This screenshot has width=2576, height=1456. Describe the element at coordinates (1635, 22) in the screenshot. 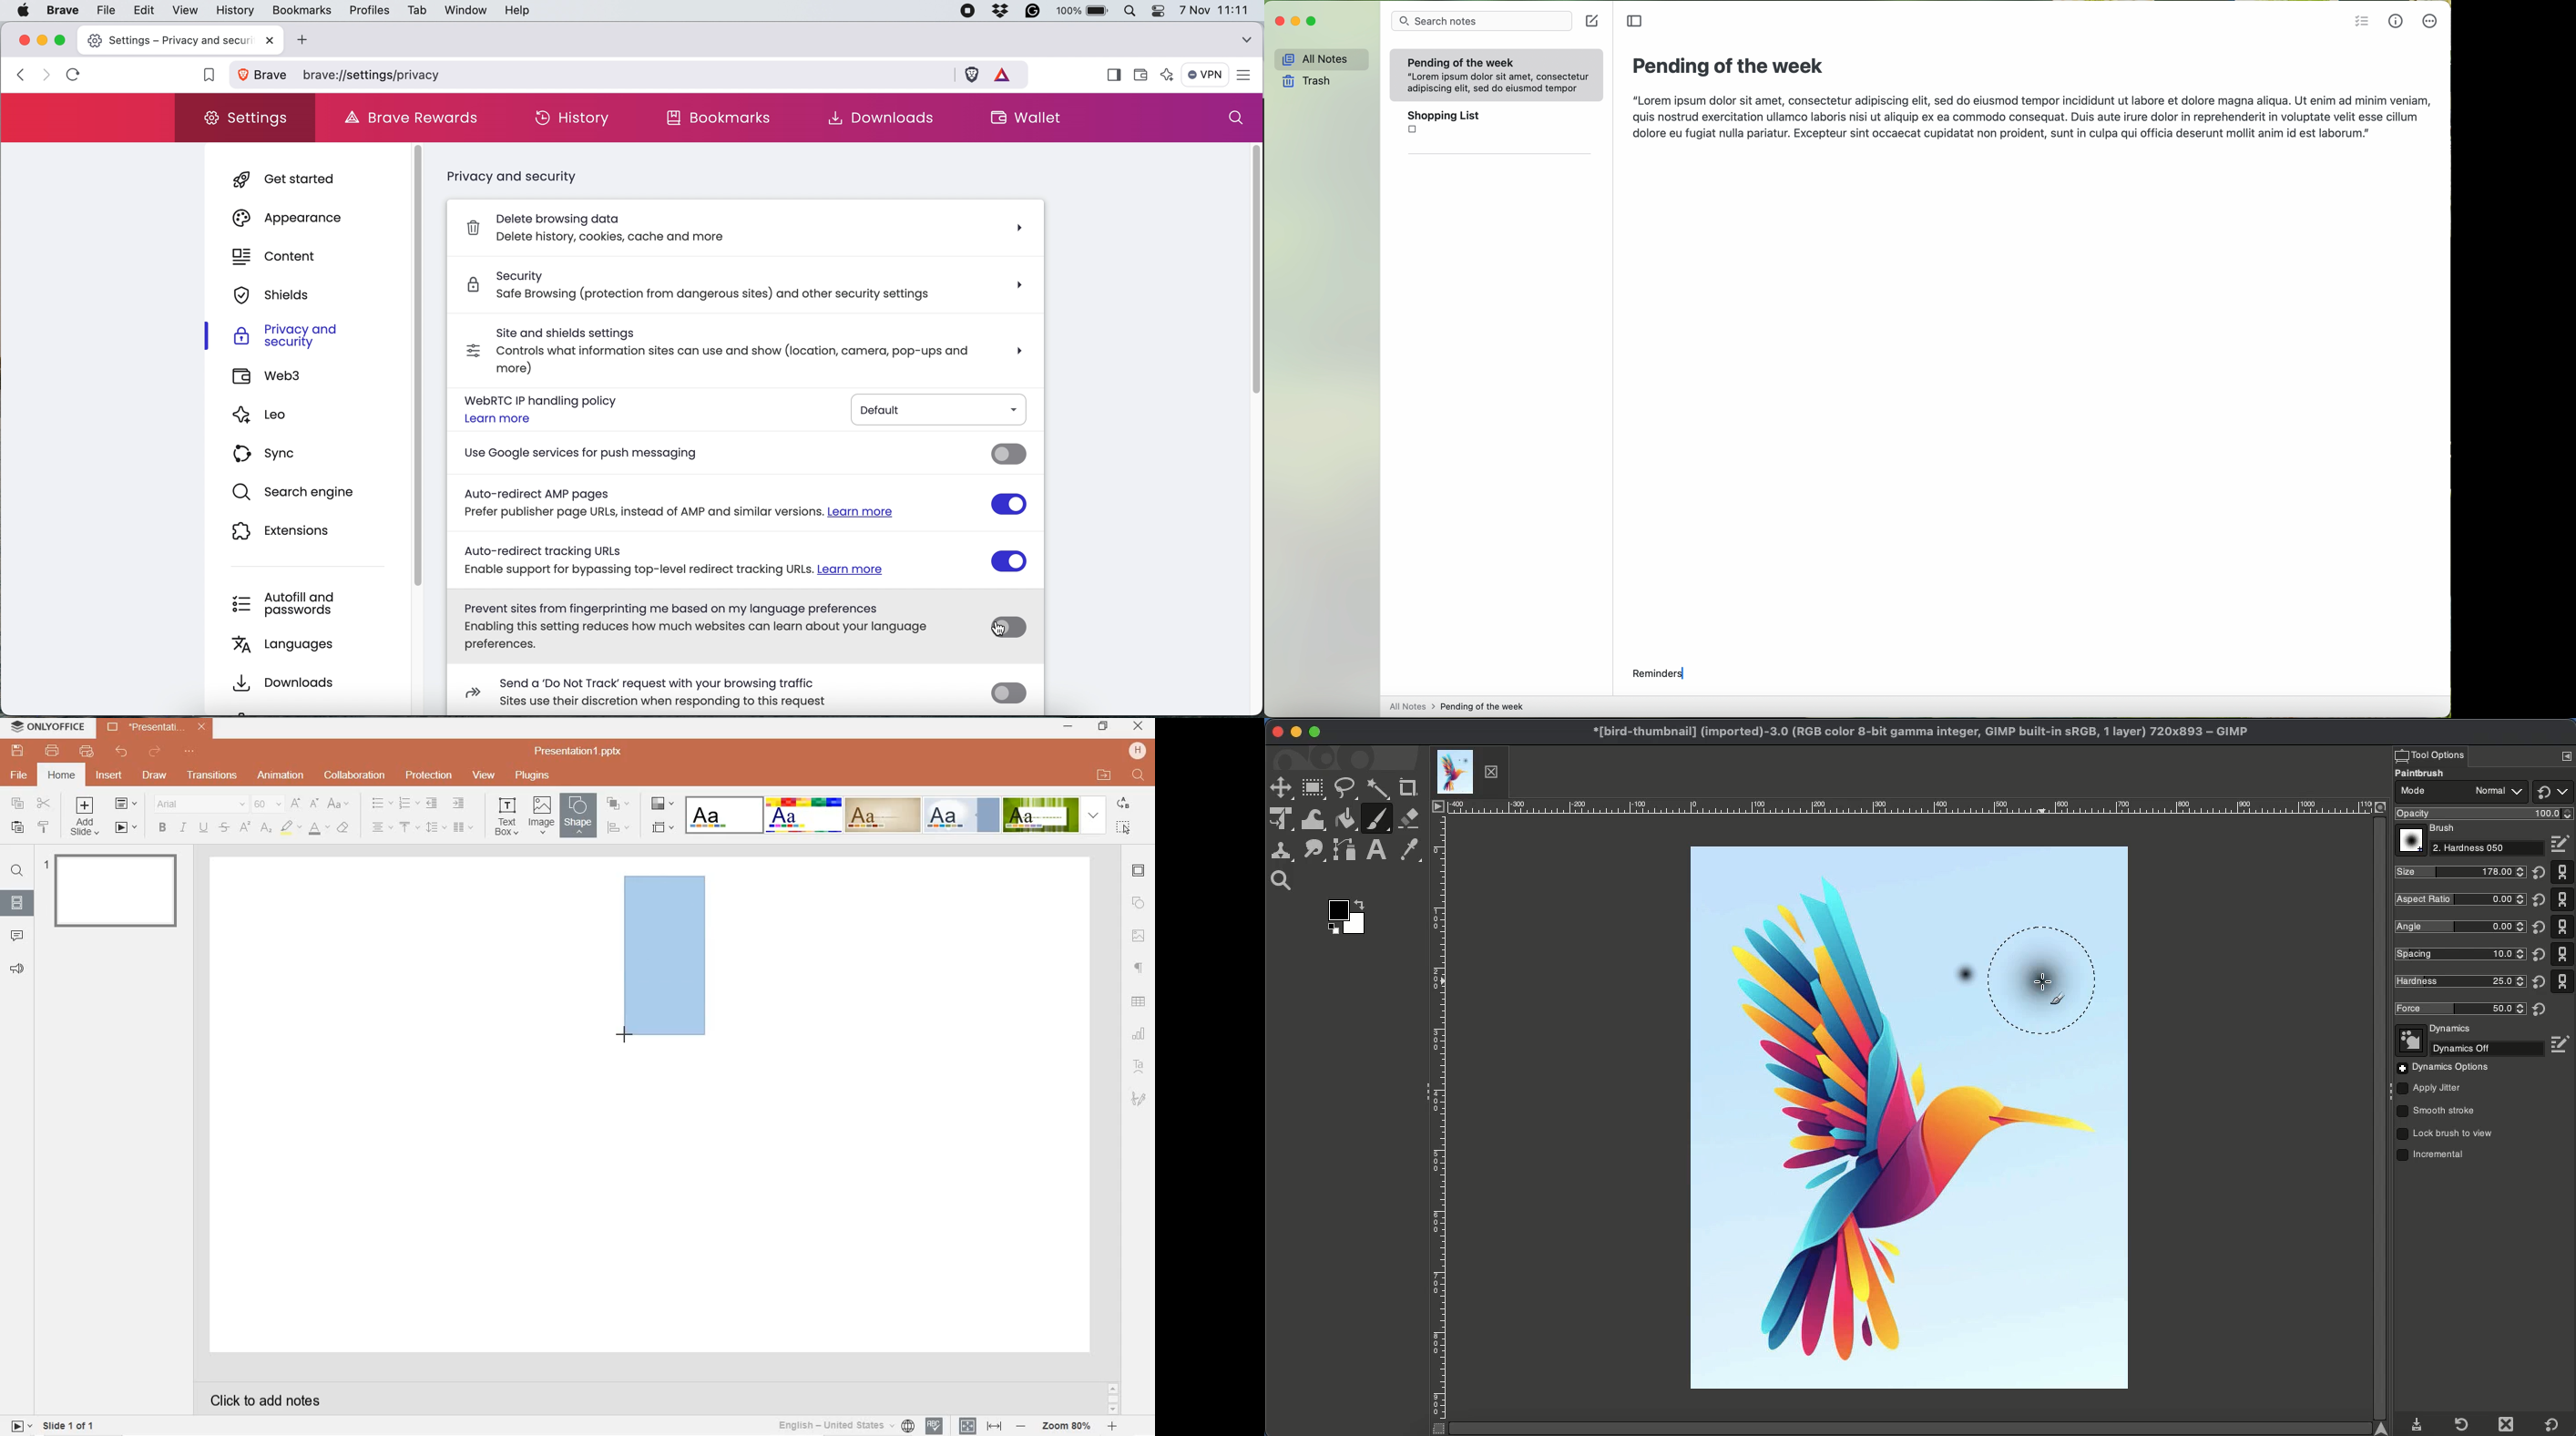

I see `toggle sidebar` at that location.